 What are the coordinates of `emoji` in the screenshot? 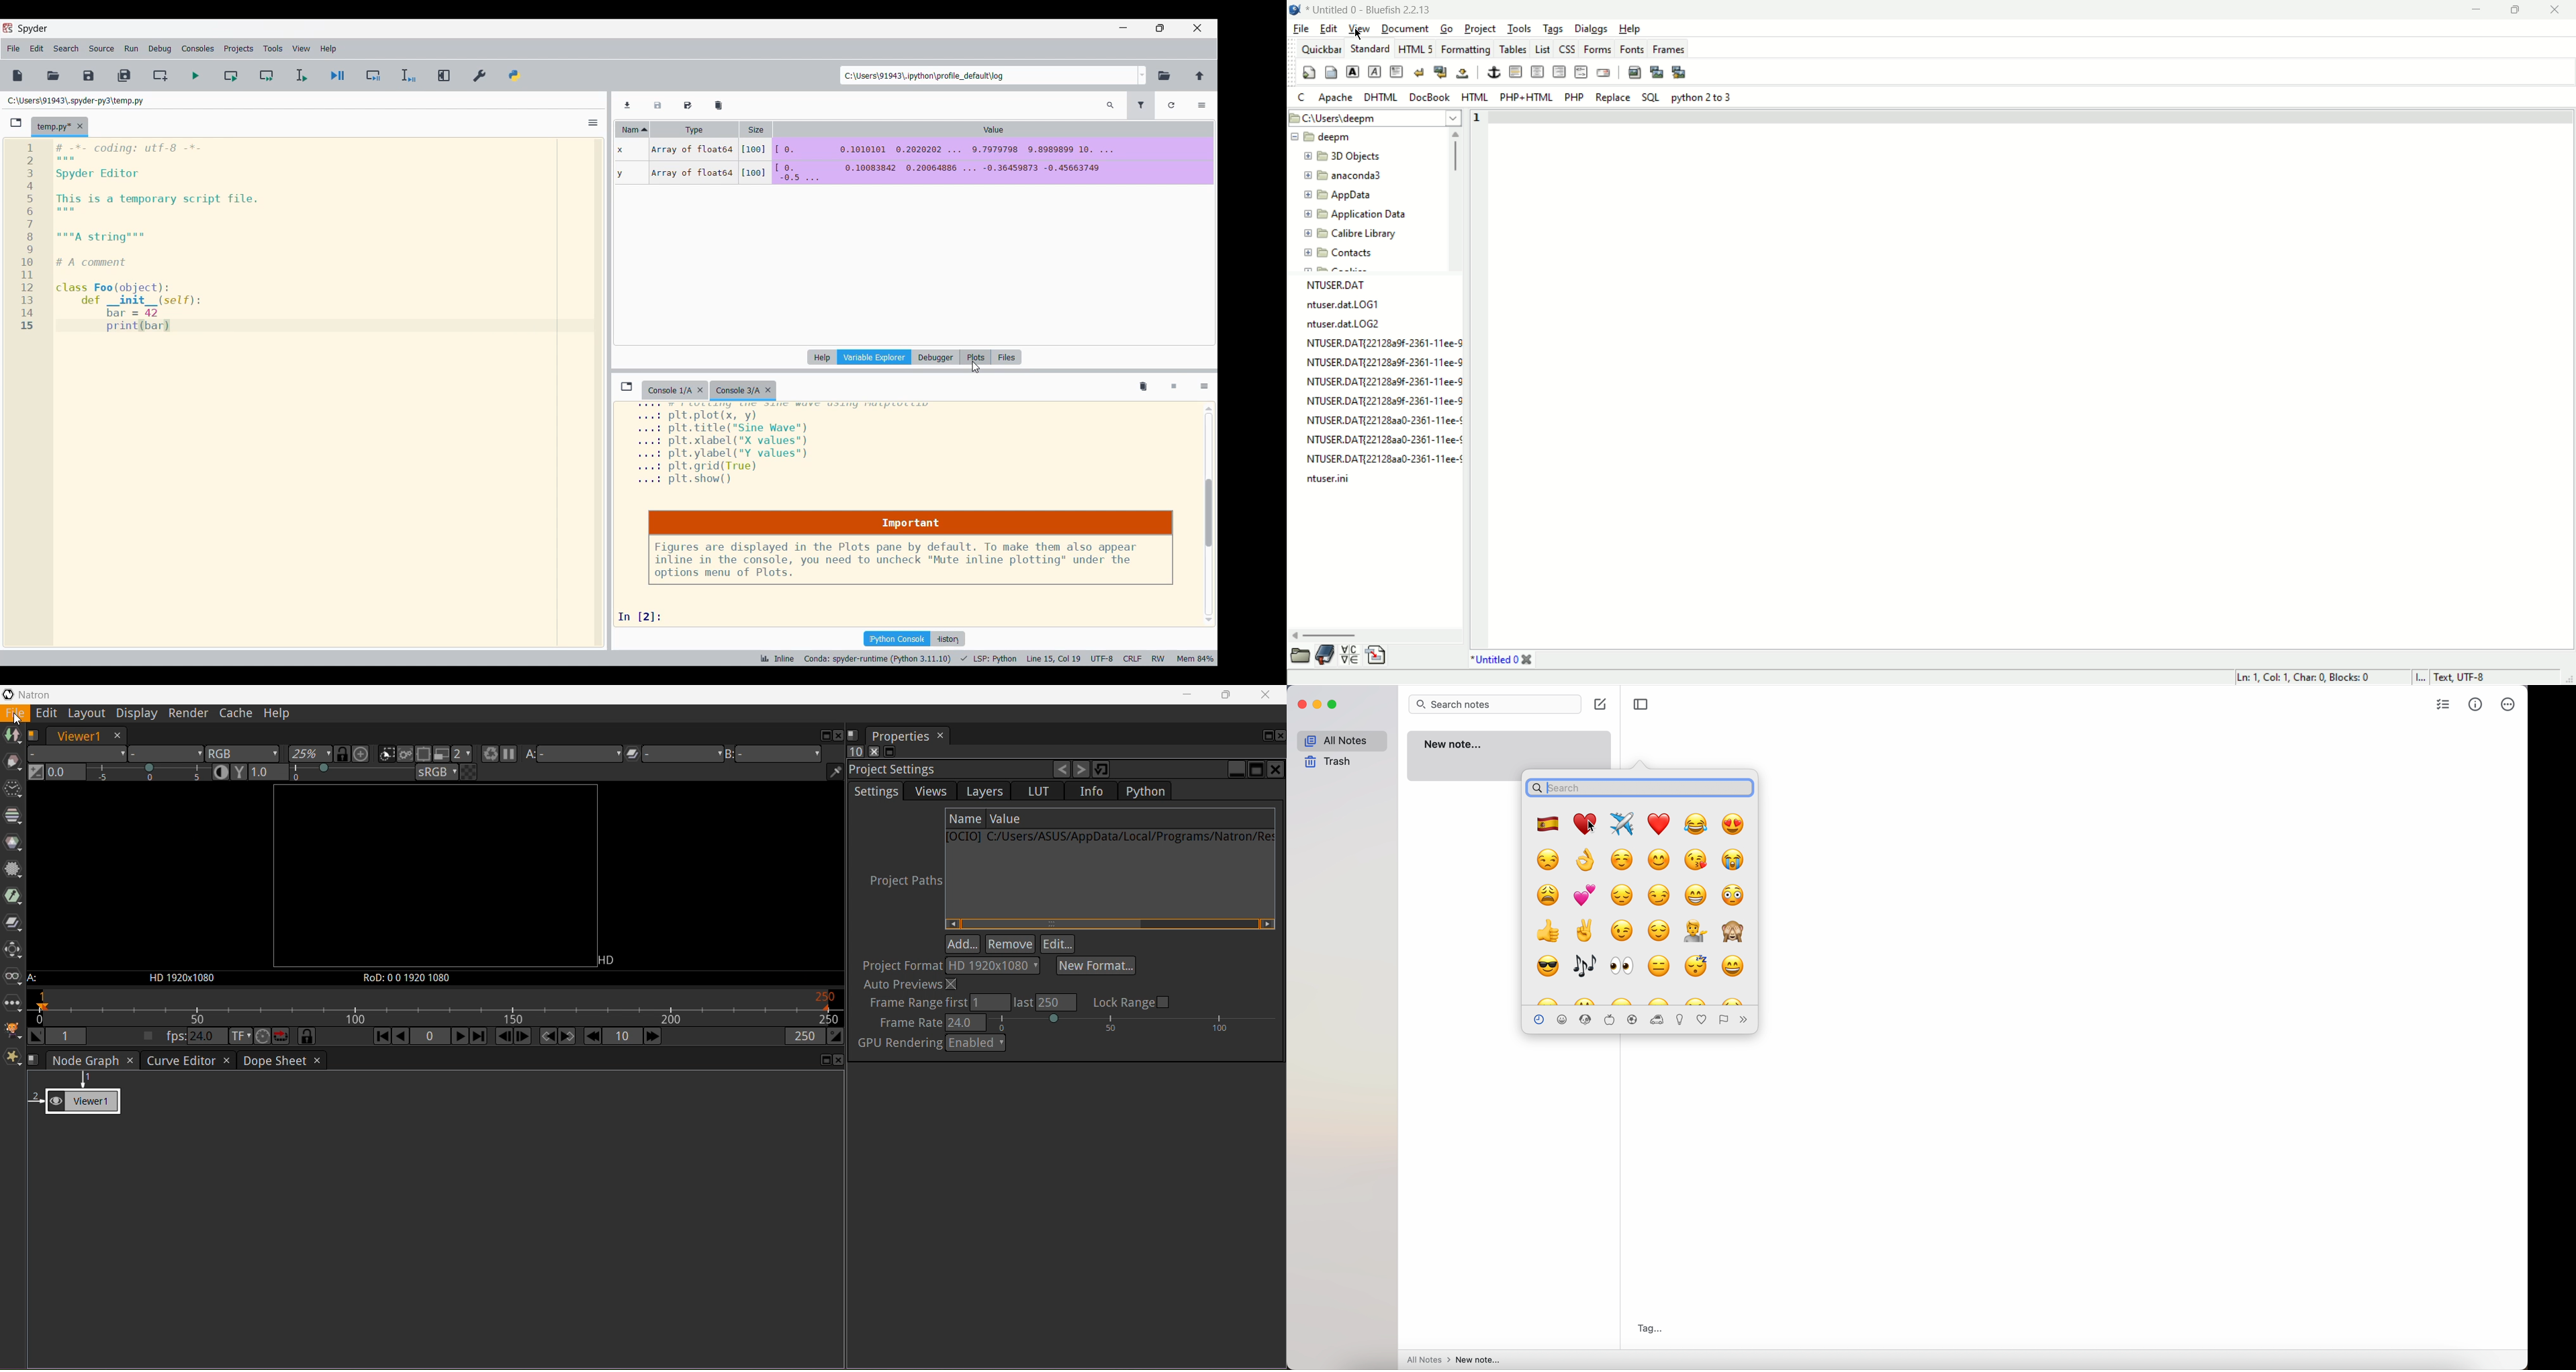 It's located at (1733, 895).